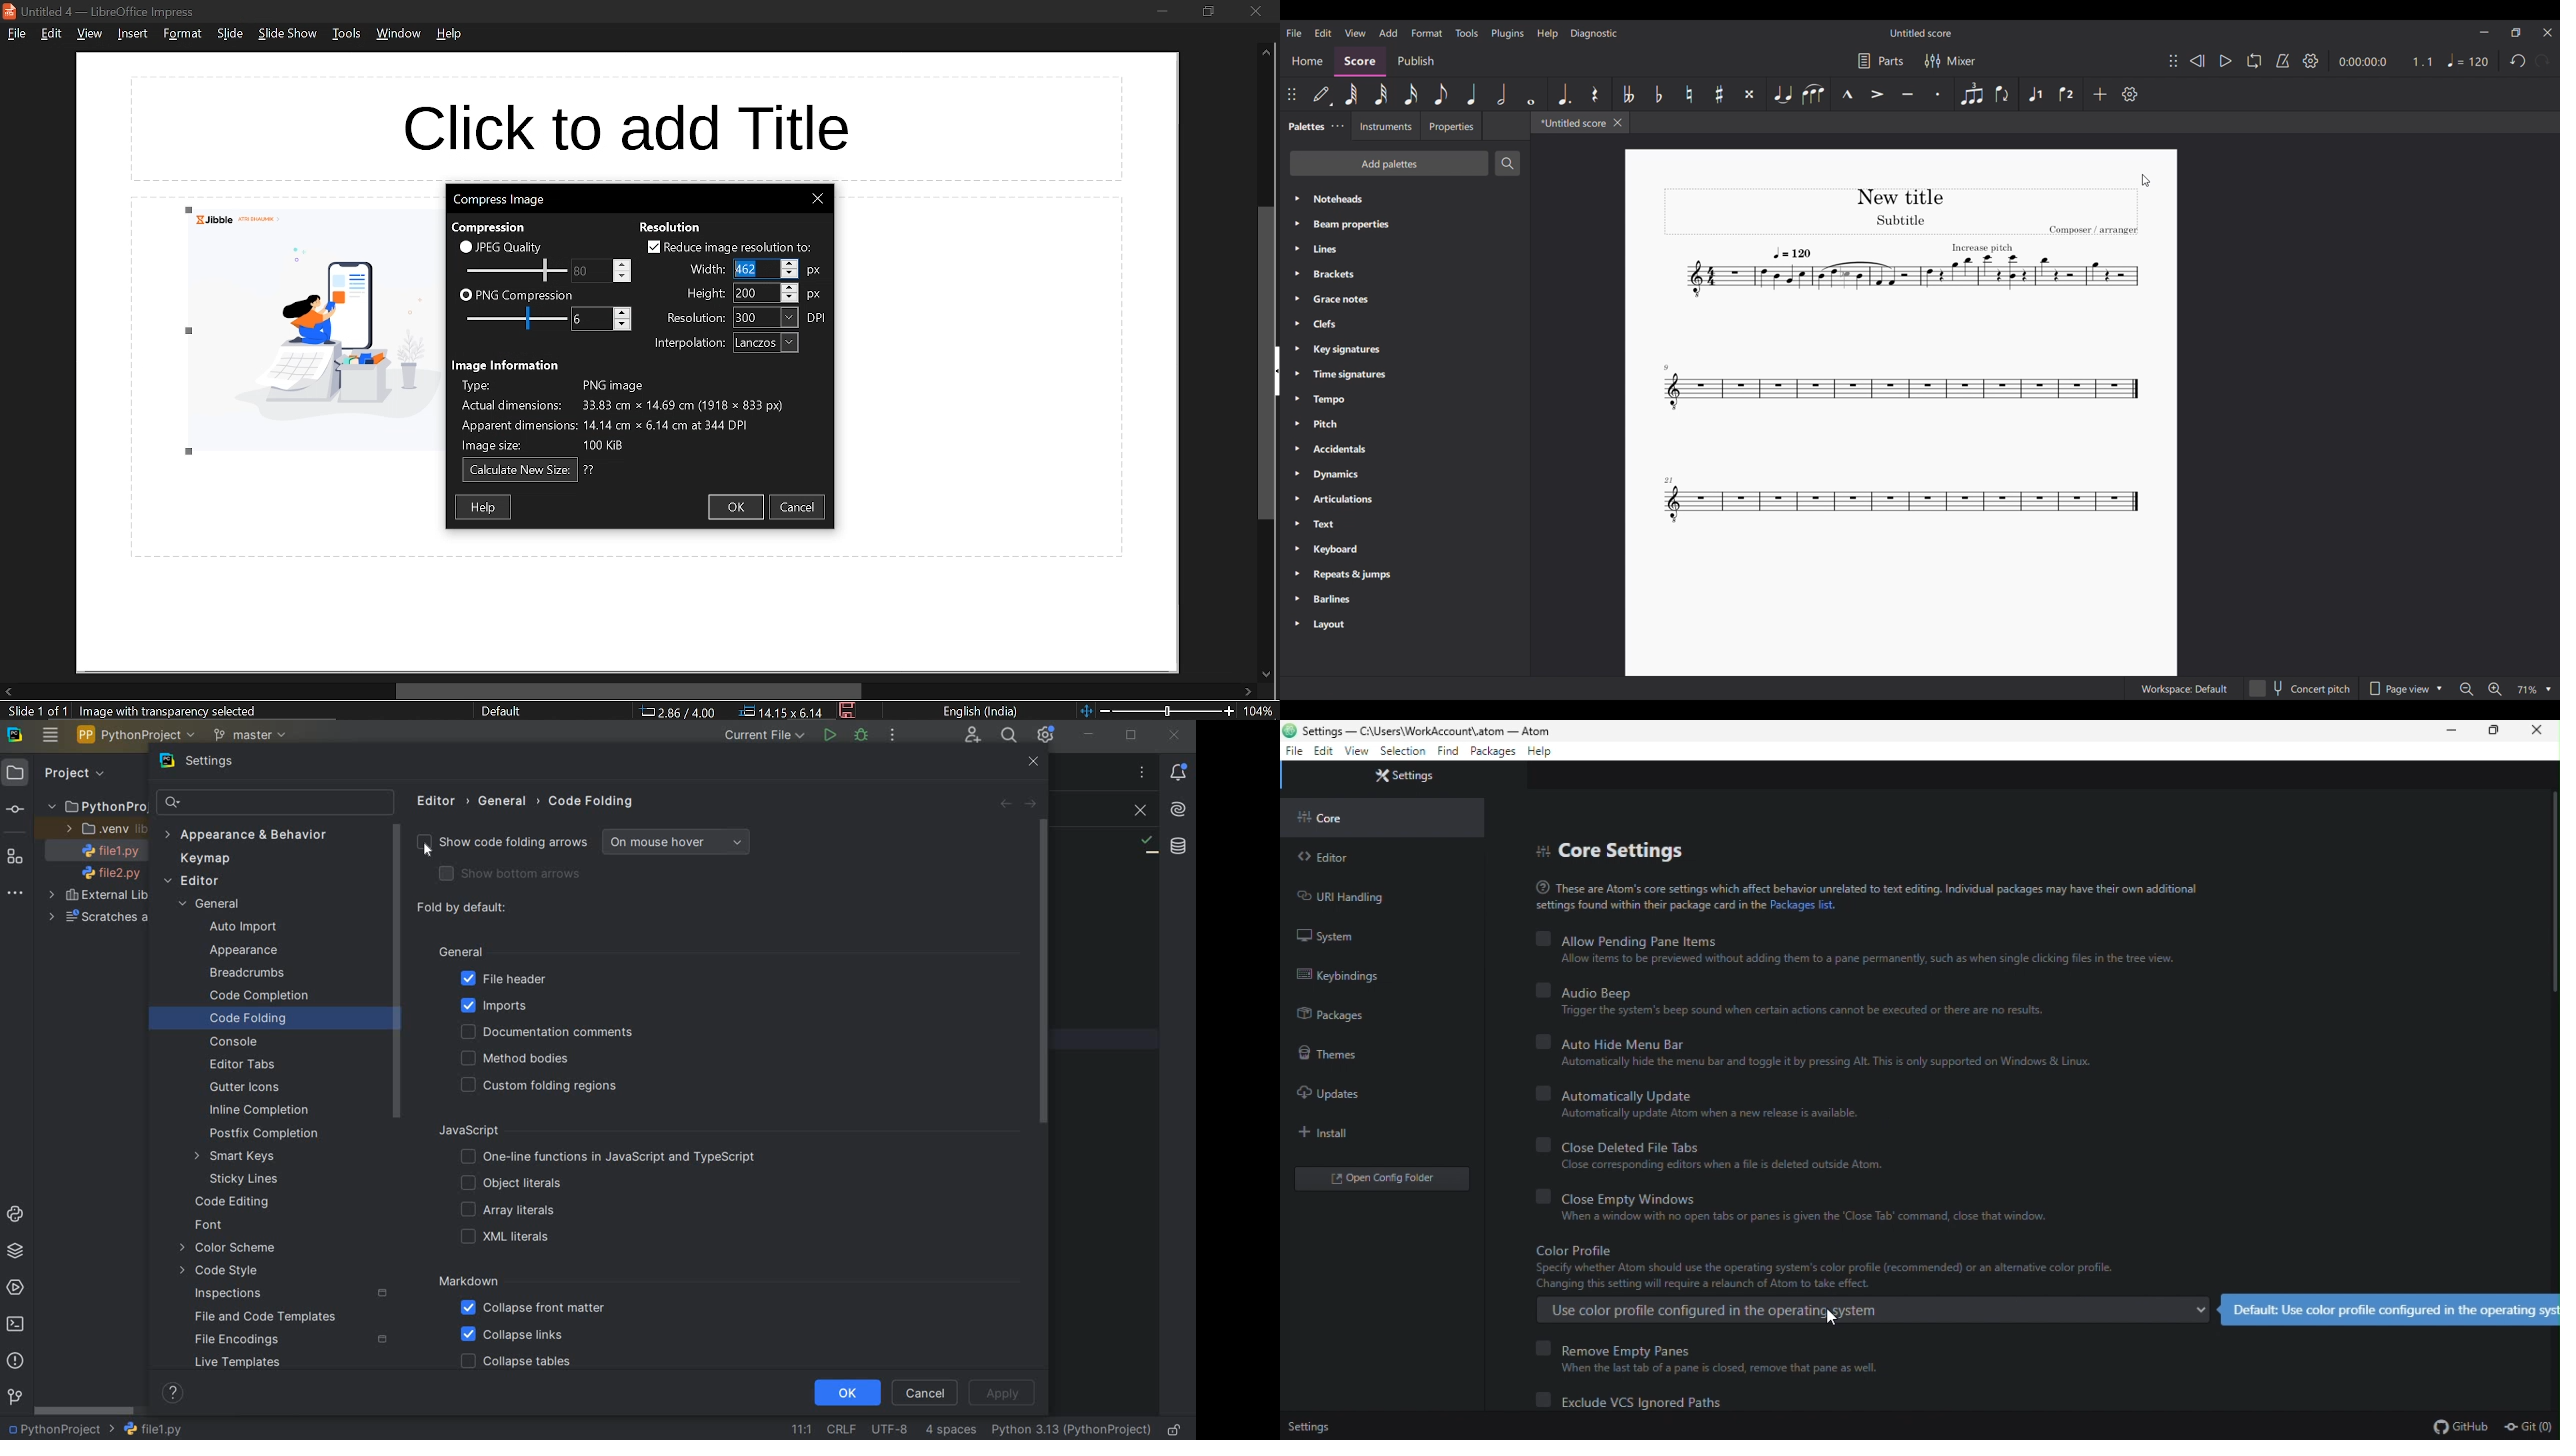  Describe the element at coordinates (1542, 753) in the screenshot. I see `help` at that location.